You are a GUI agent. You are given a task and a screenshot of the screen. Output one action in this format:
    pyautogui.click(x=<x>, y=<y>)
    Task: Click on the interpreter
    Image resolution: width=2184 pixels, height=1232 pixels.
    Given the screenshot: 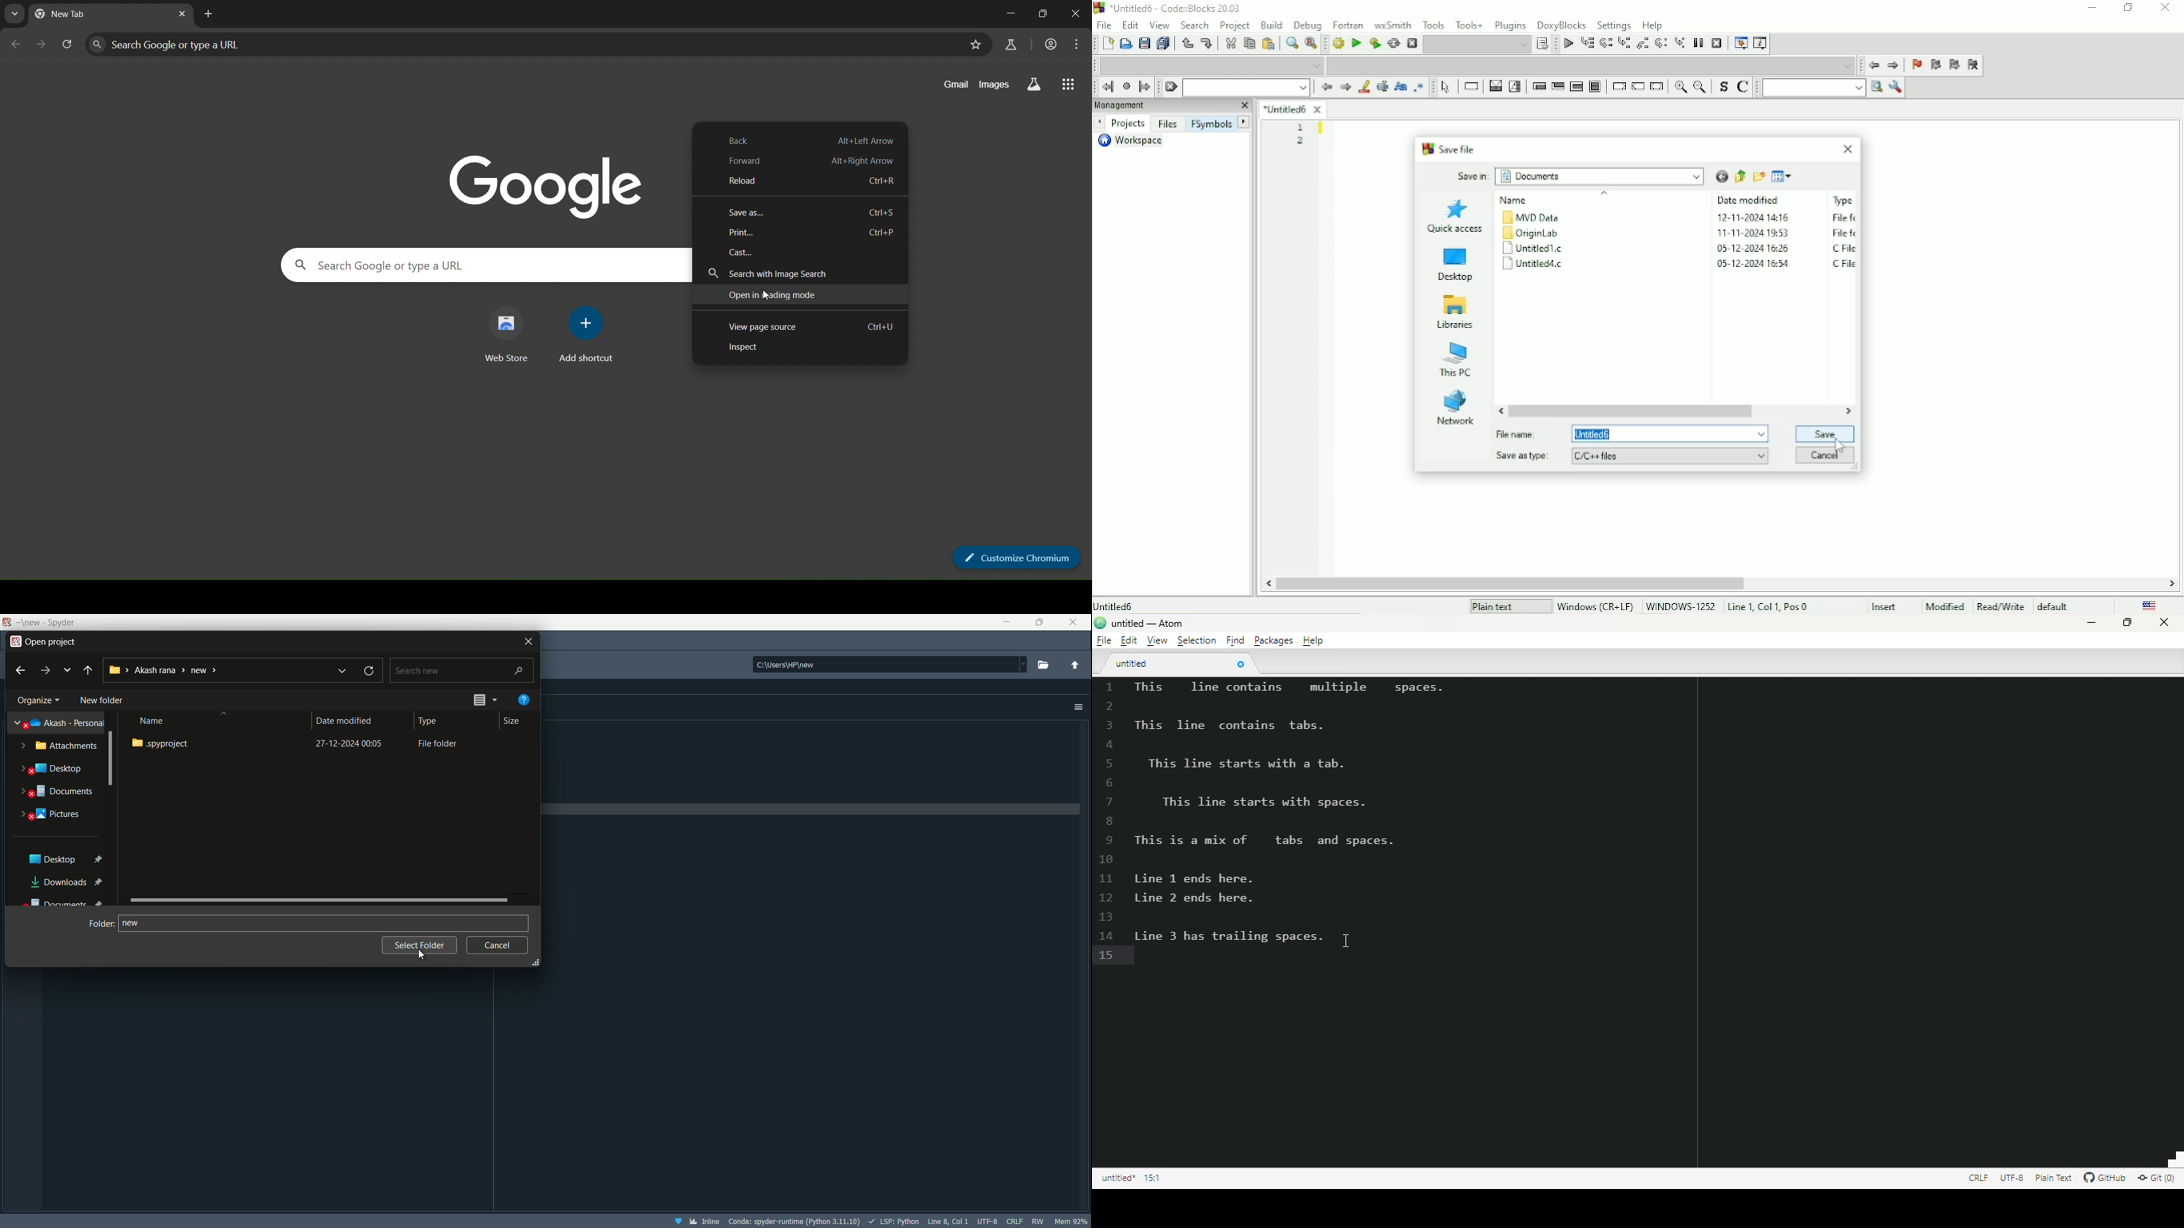 What is the action you would take?
    pyautogui.click(x=796, y=1221)
    